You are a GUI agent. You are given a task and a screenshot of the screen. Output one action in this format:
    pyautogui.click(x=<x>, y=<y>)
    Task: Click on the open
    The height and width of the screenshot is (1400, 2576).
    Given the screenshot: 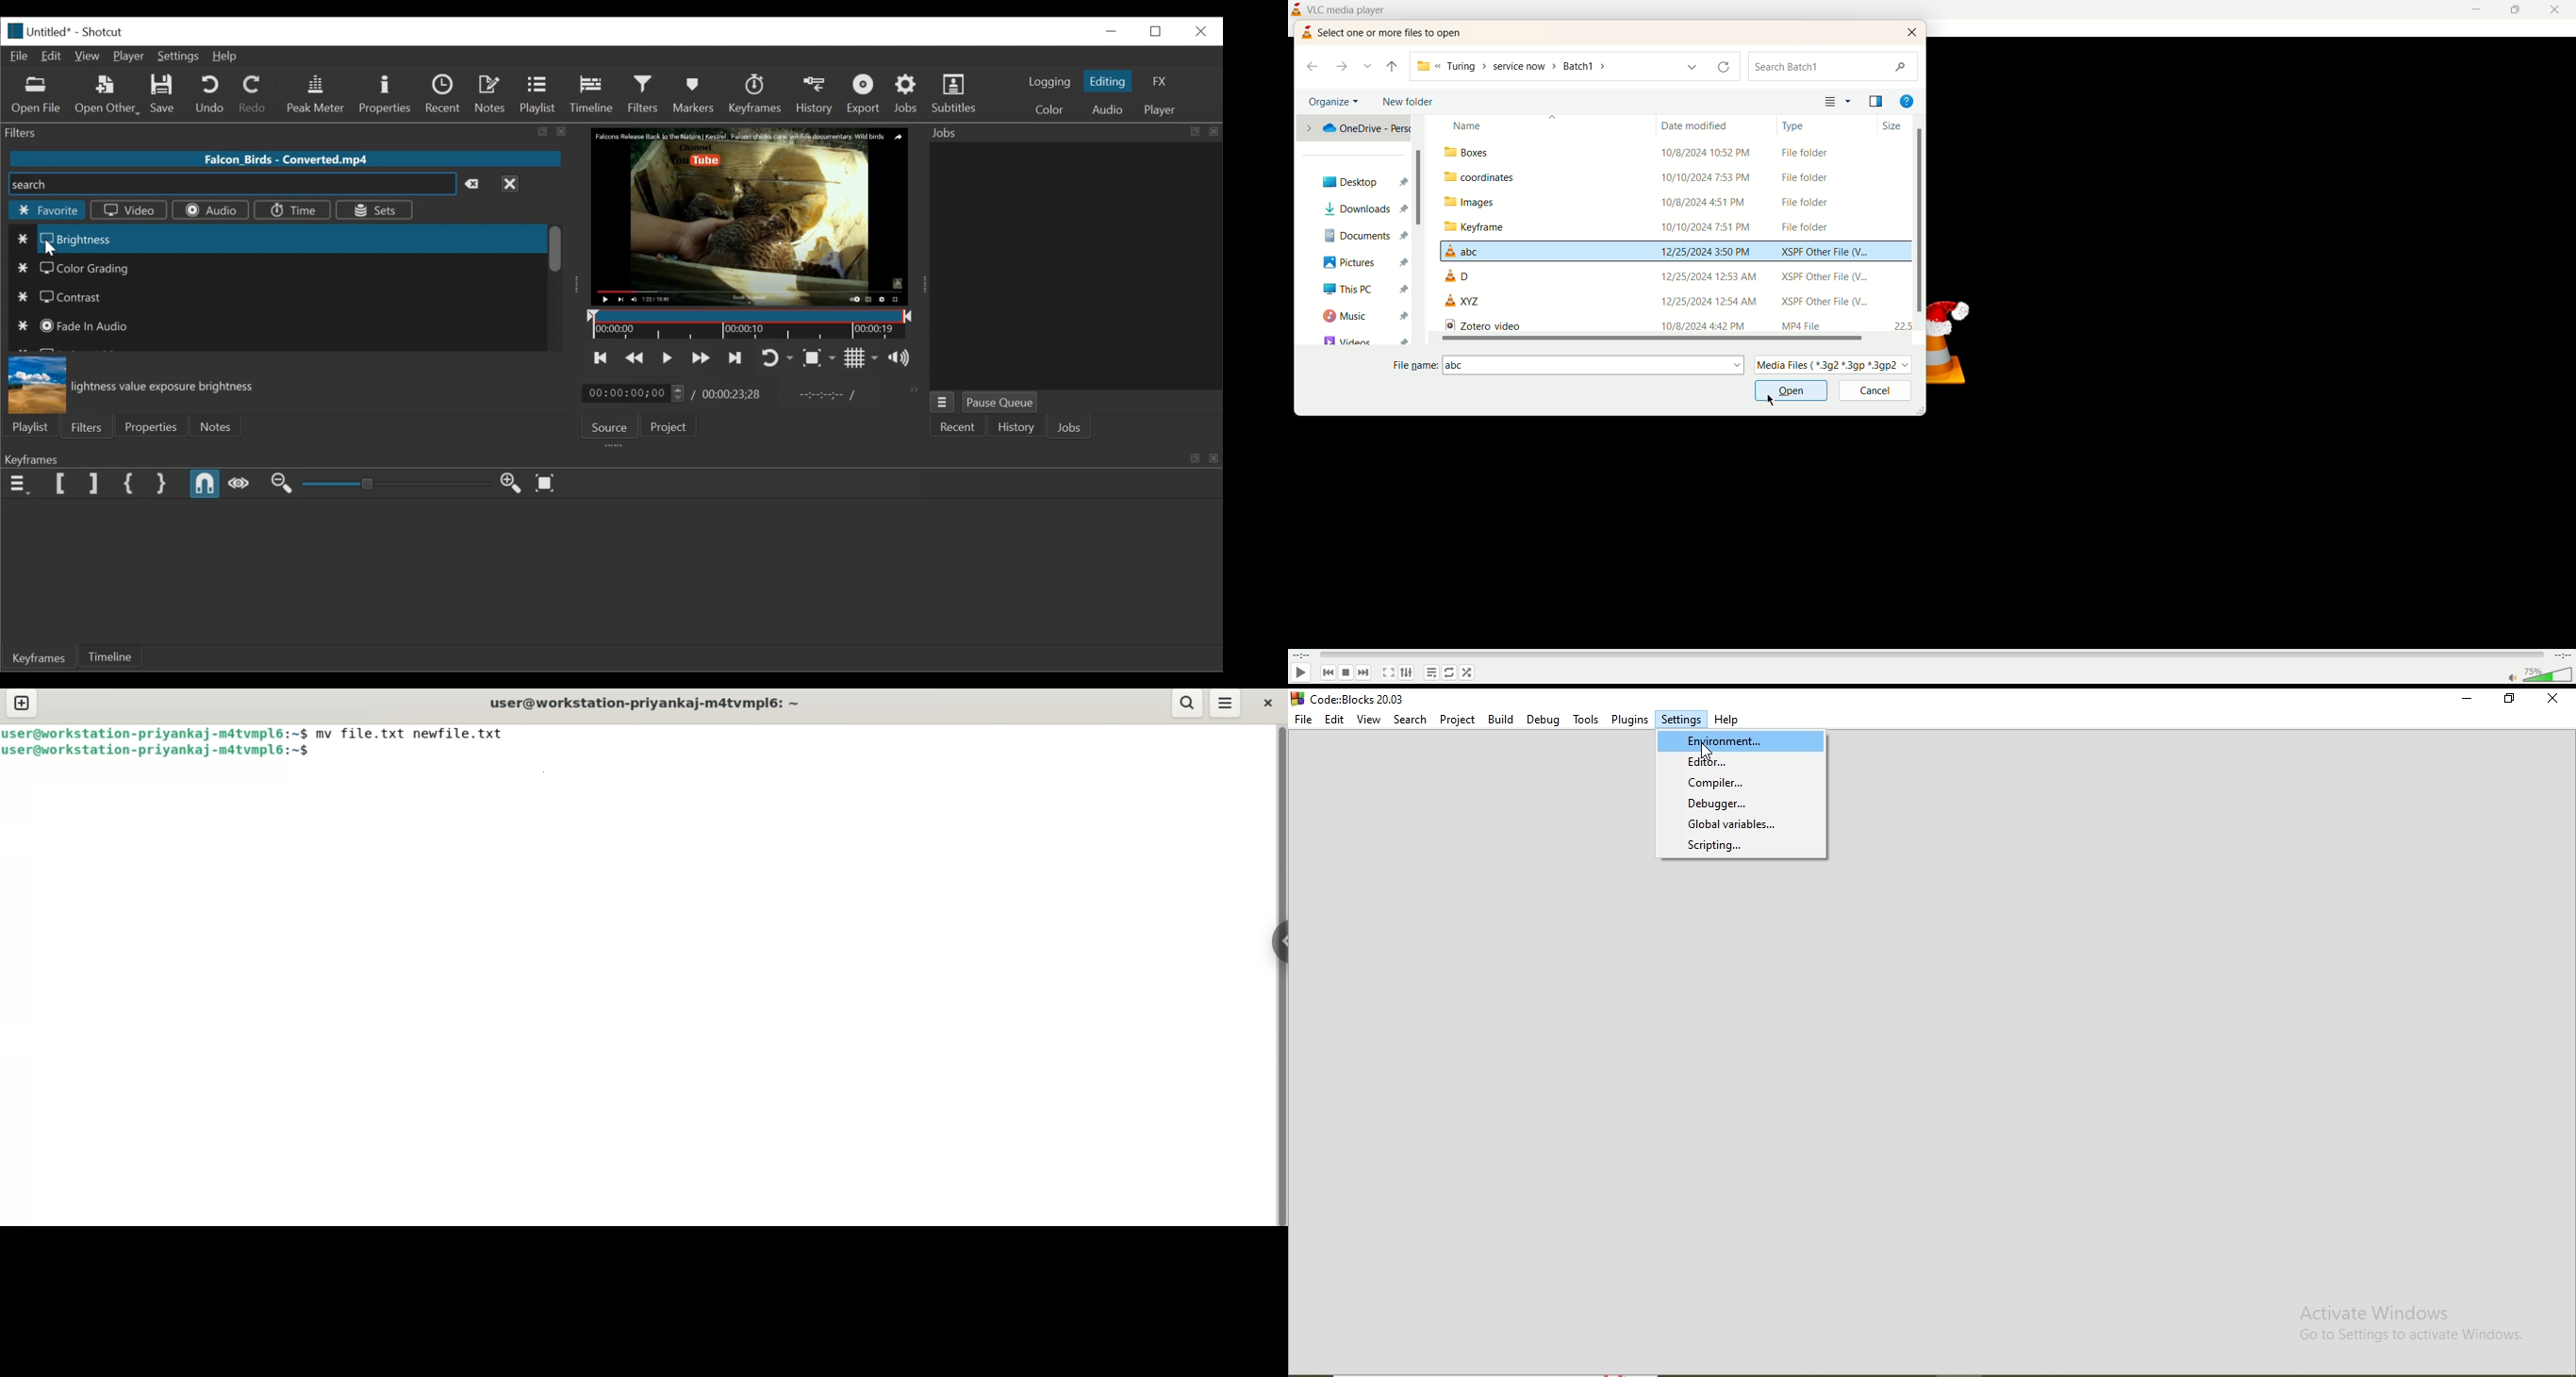 What is the action you would take?
    pyautogui.click(x=1790, y=392)
    